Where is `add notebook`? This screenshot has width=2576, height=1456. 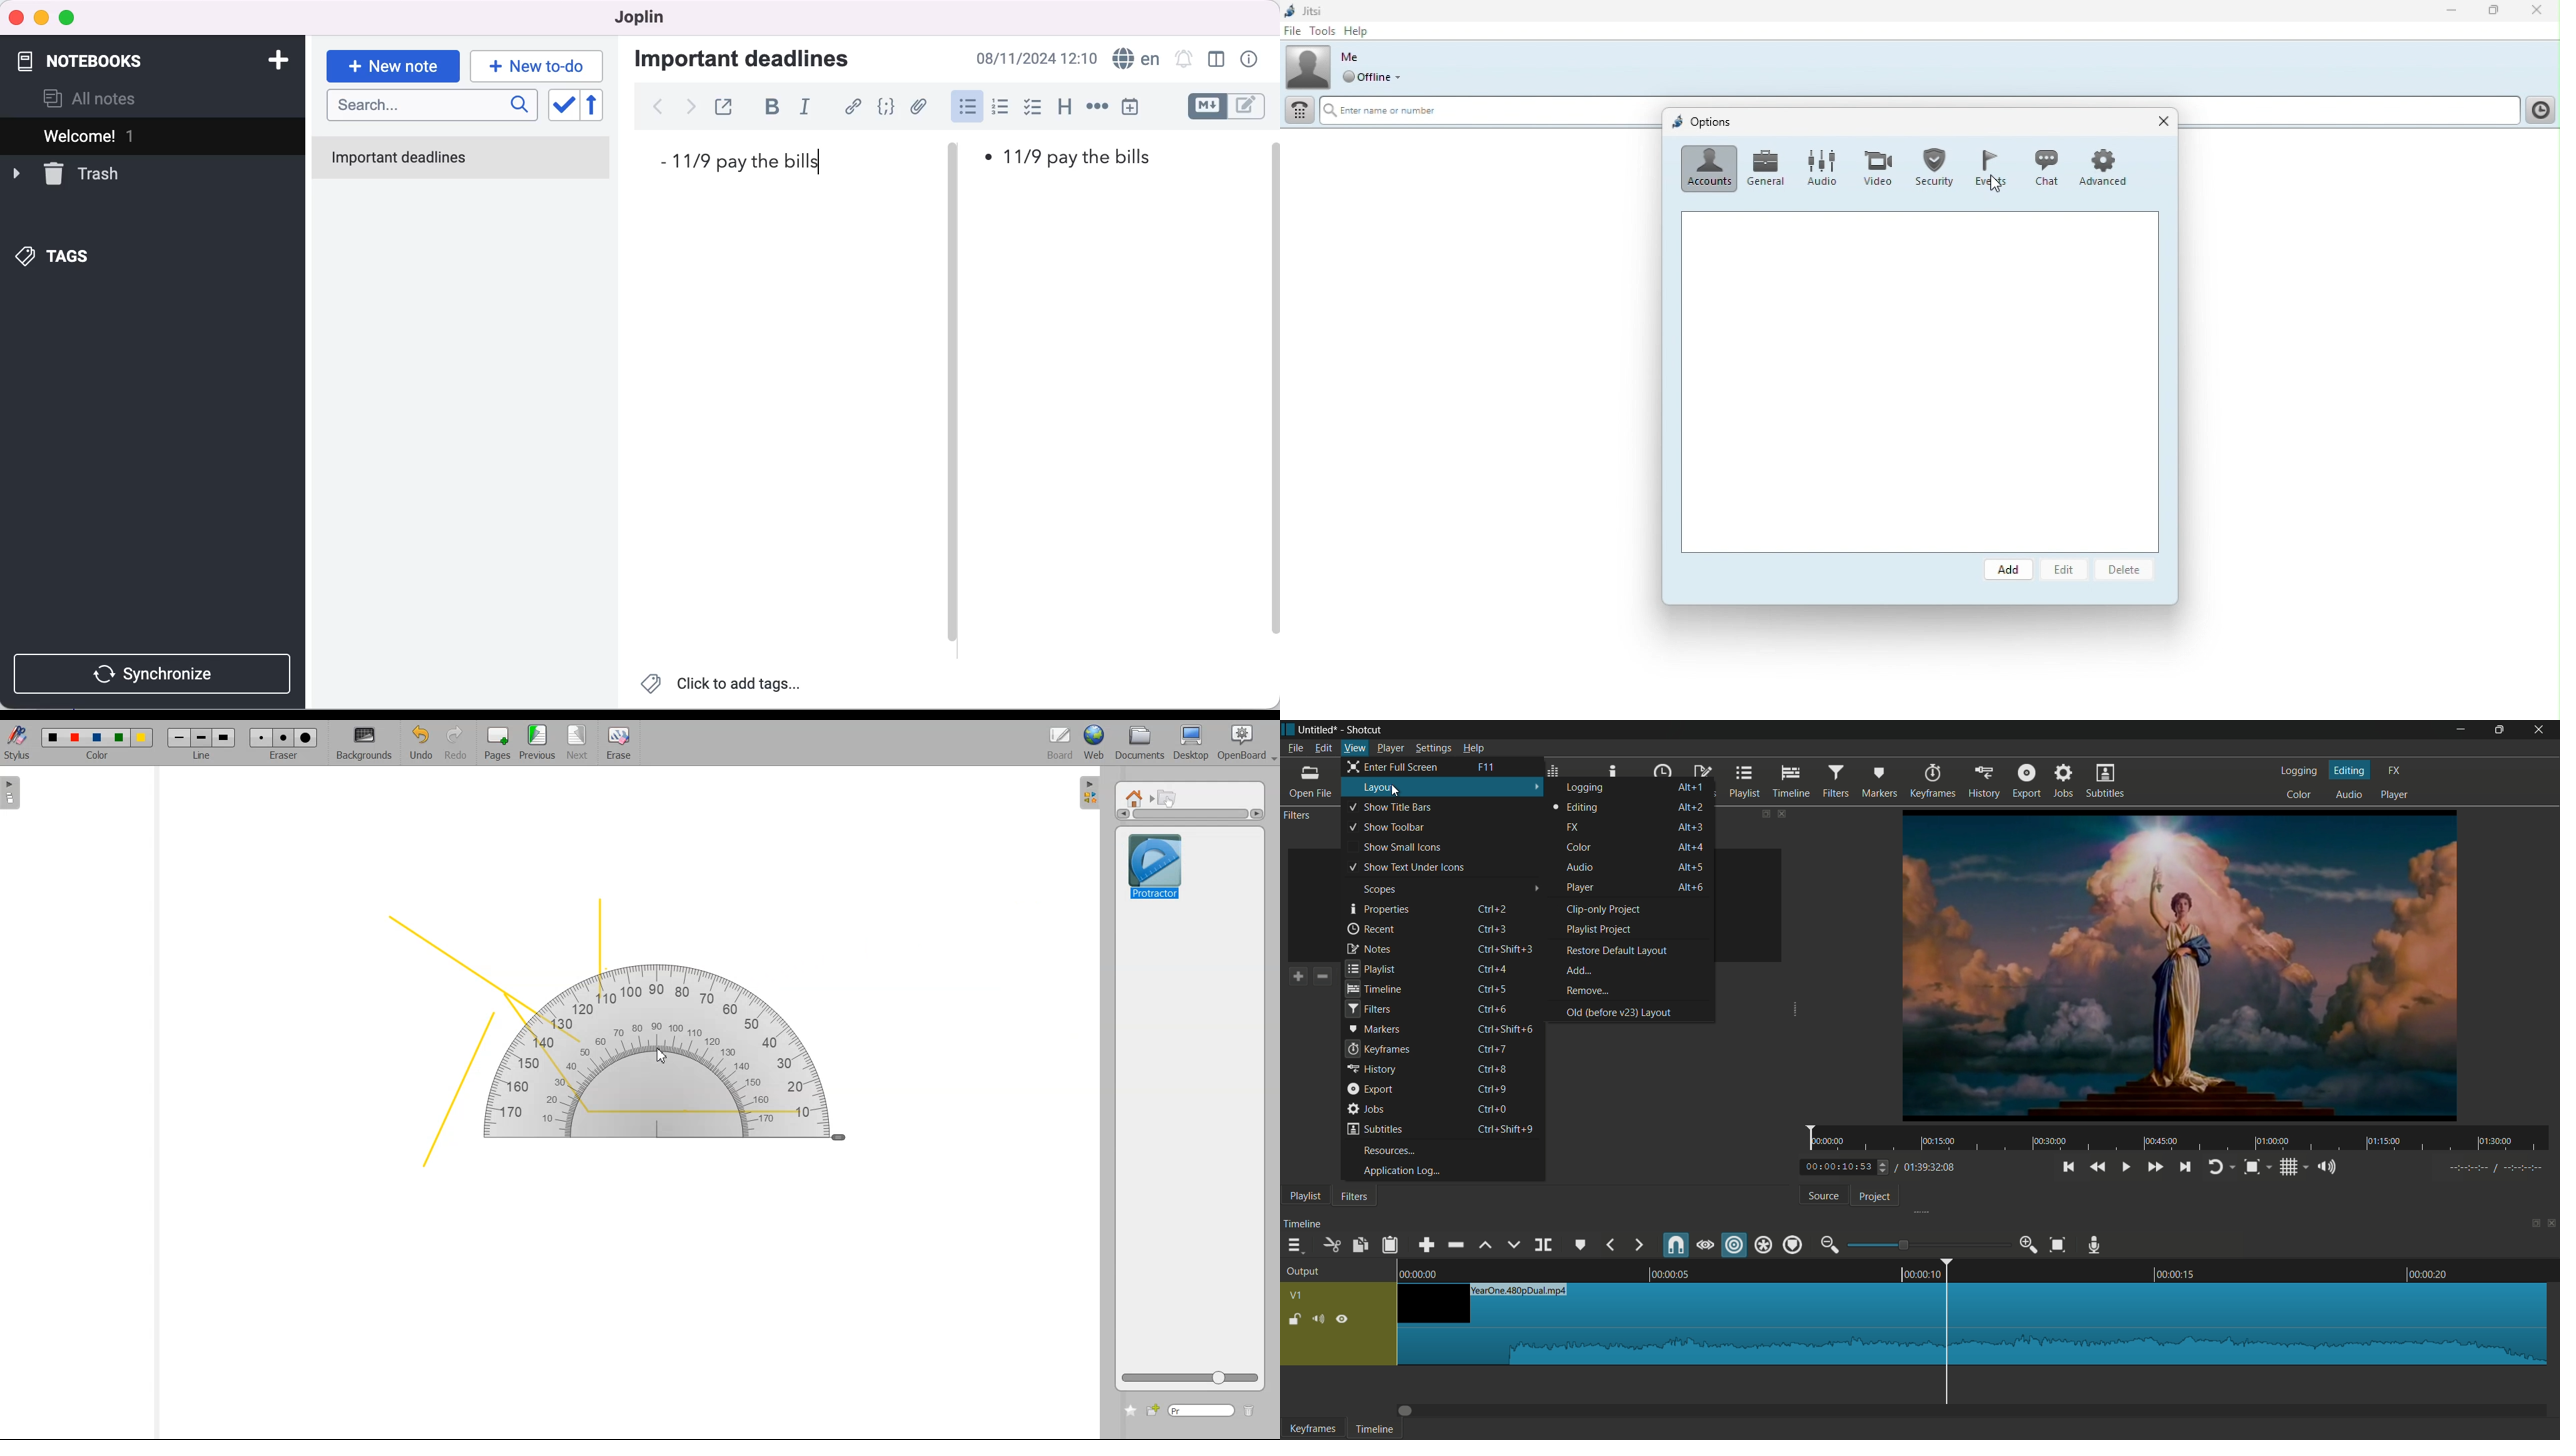 add notebook is located at coordinates (276, 59).